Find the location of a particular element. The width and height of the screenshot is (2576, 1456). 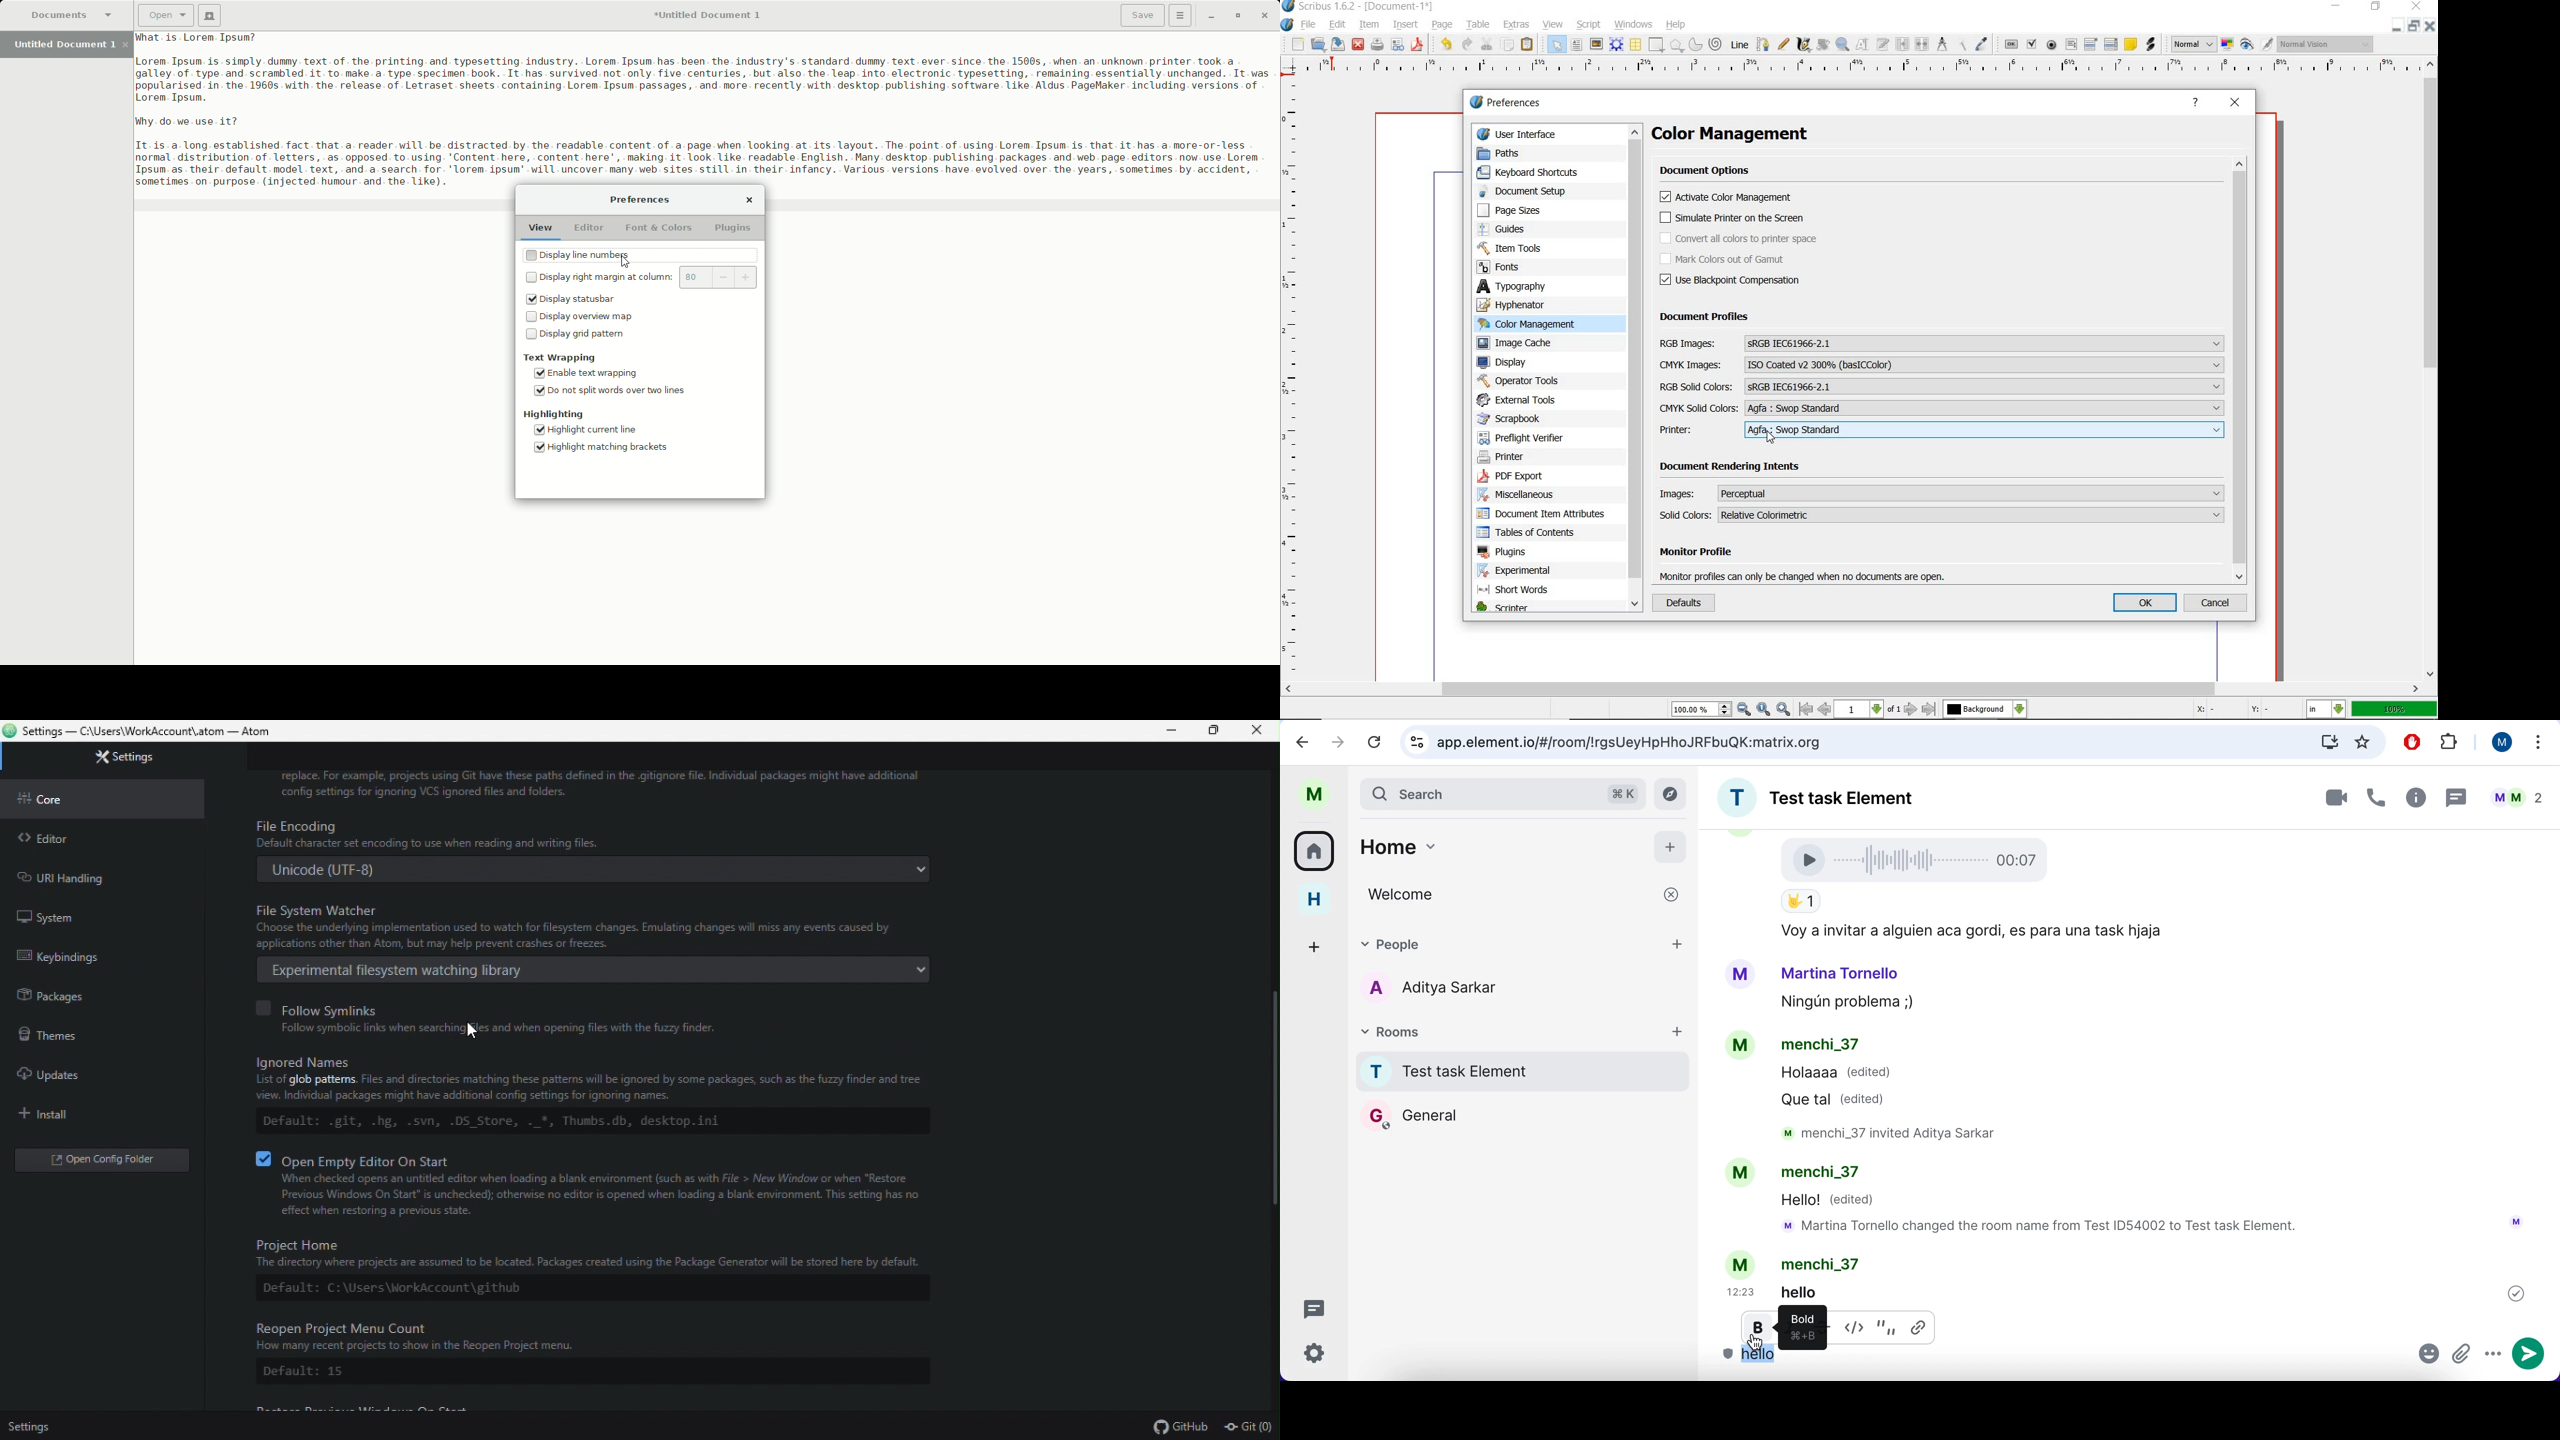

add is located at coordinates (1670, 845).